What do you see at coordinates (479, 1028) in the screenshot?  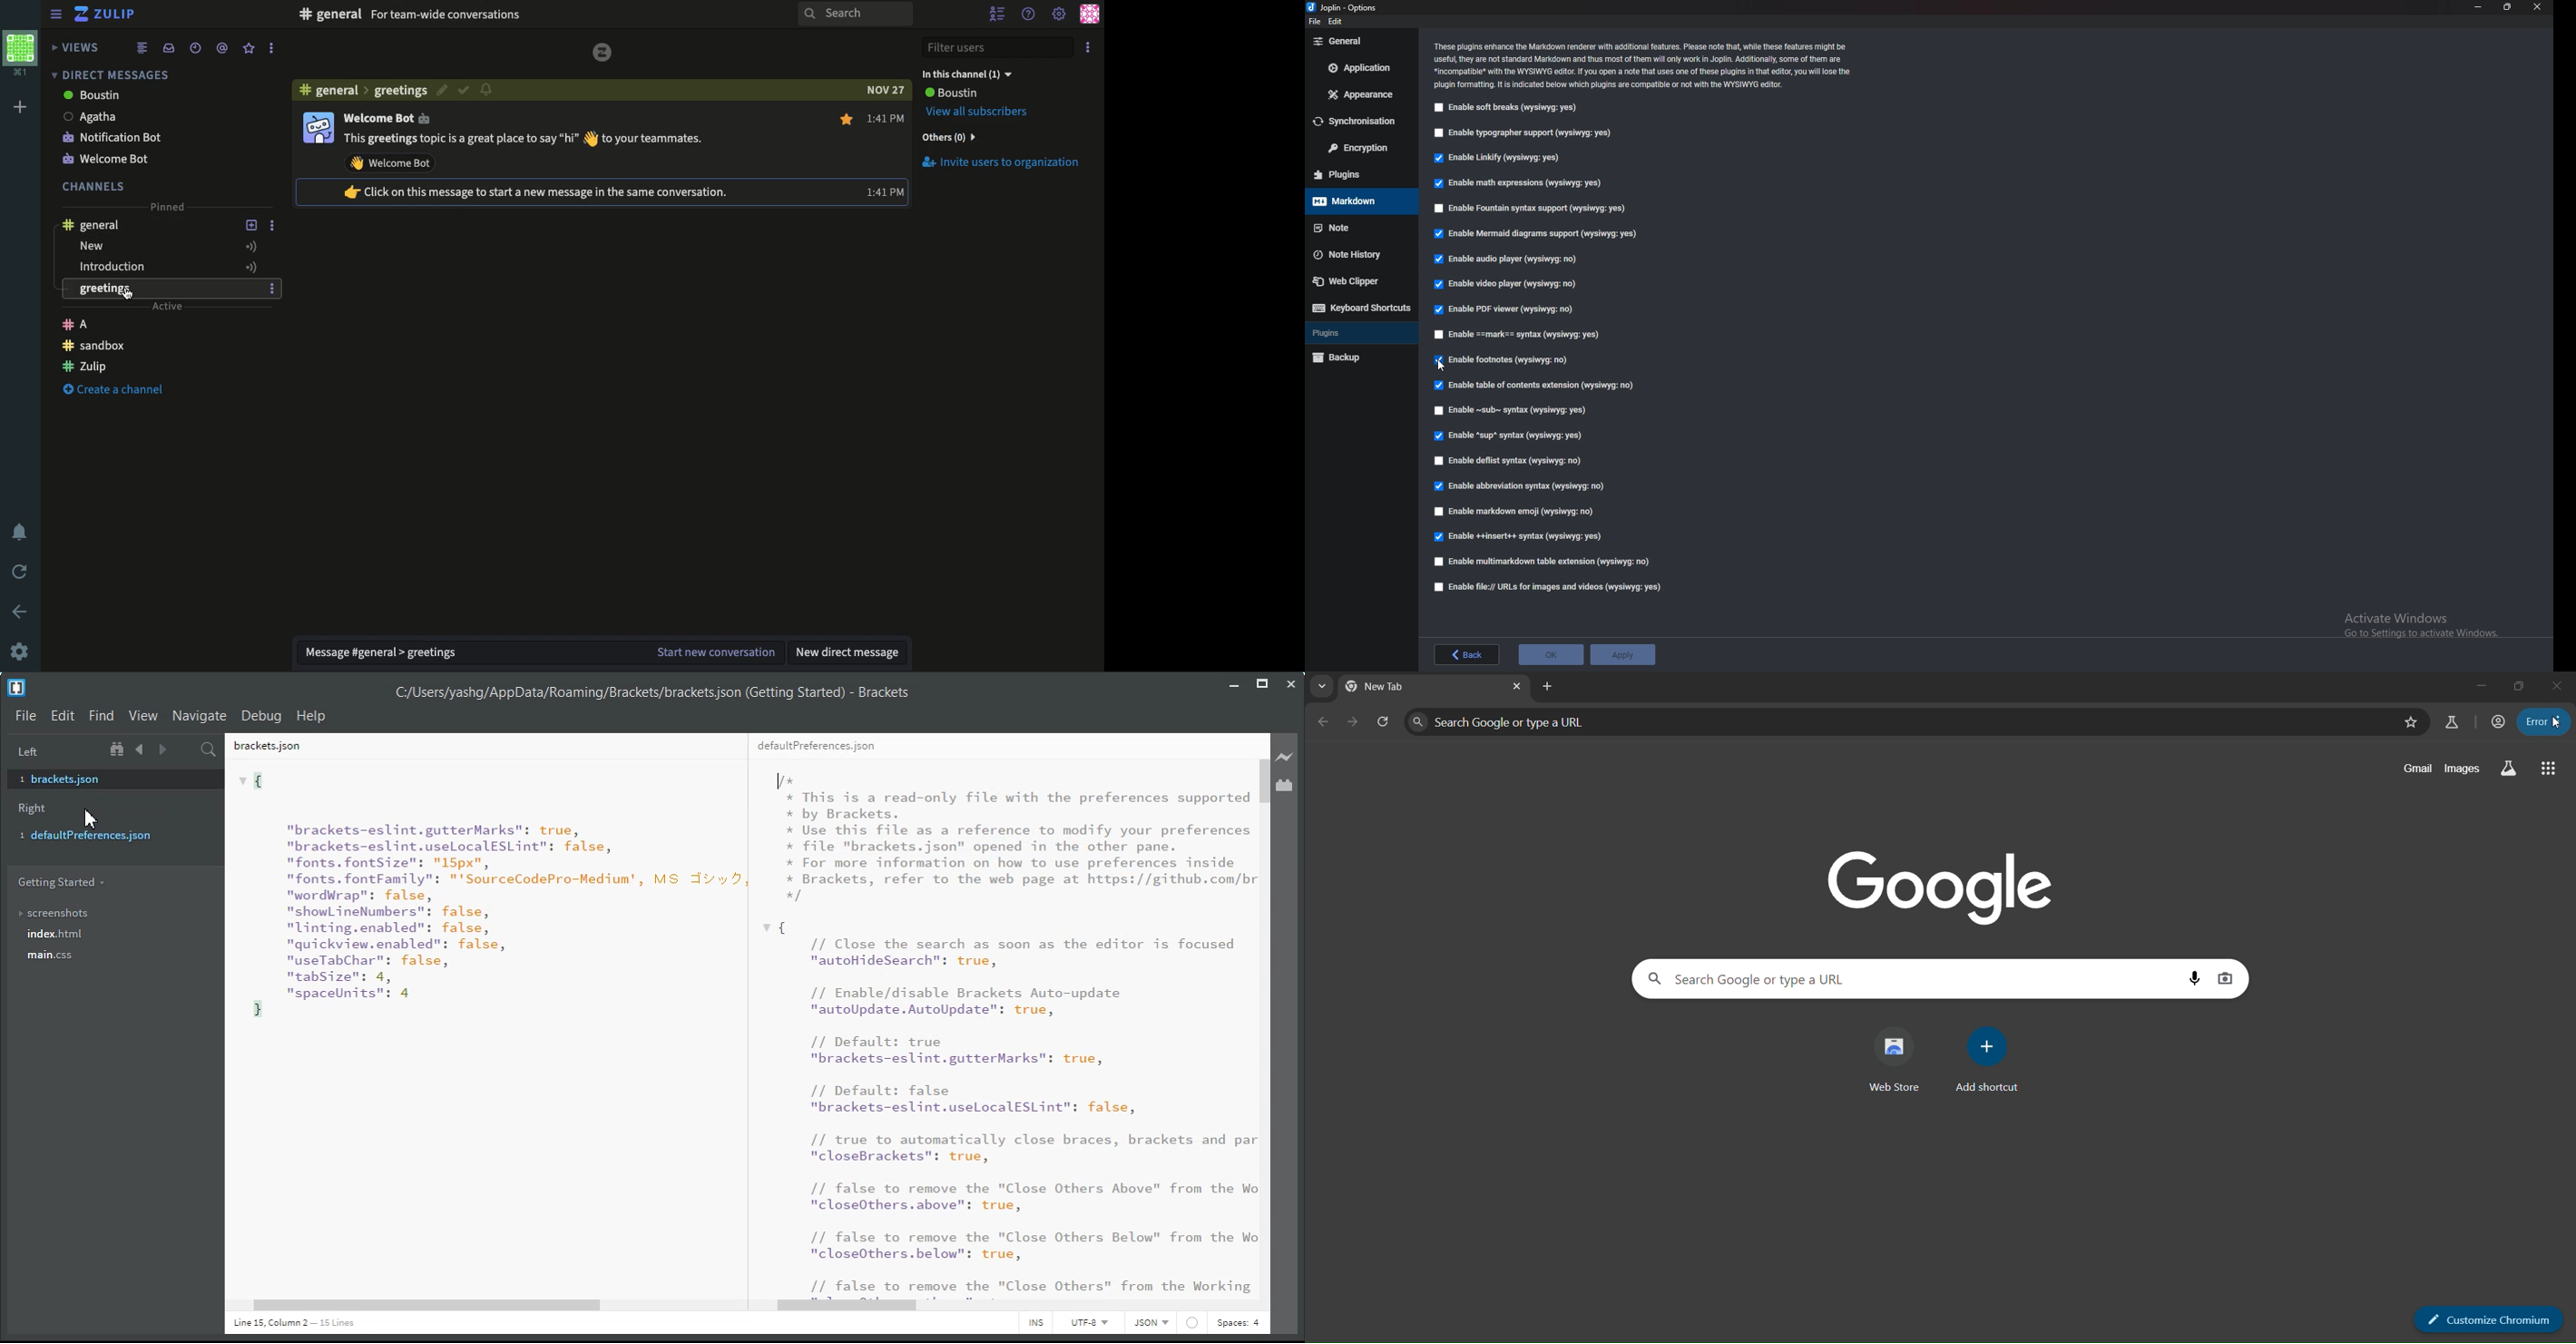 I see `Text` at bounding box center [479, 1028].